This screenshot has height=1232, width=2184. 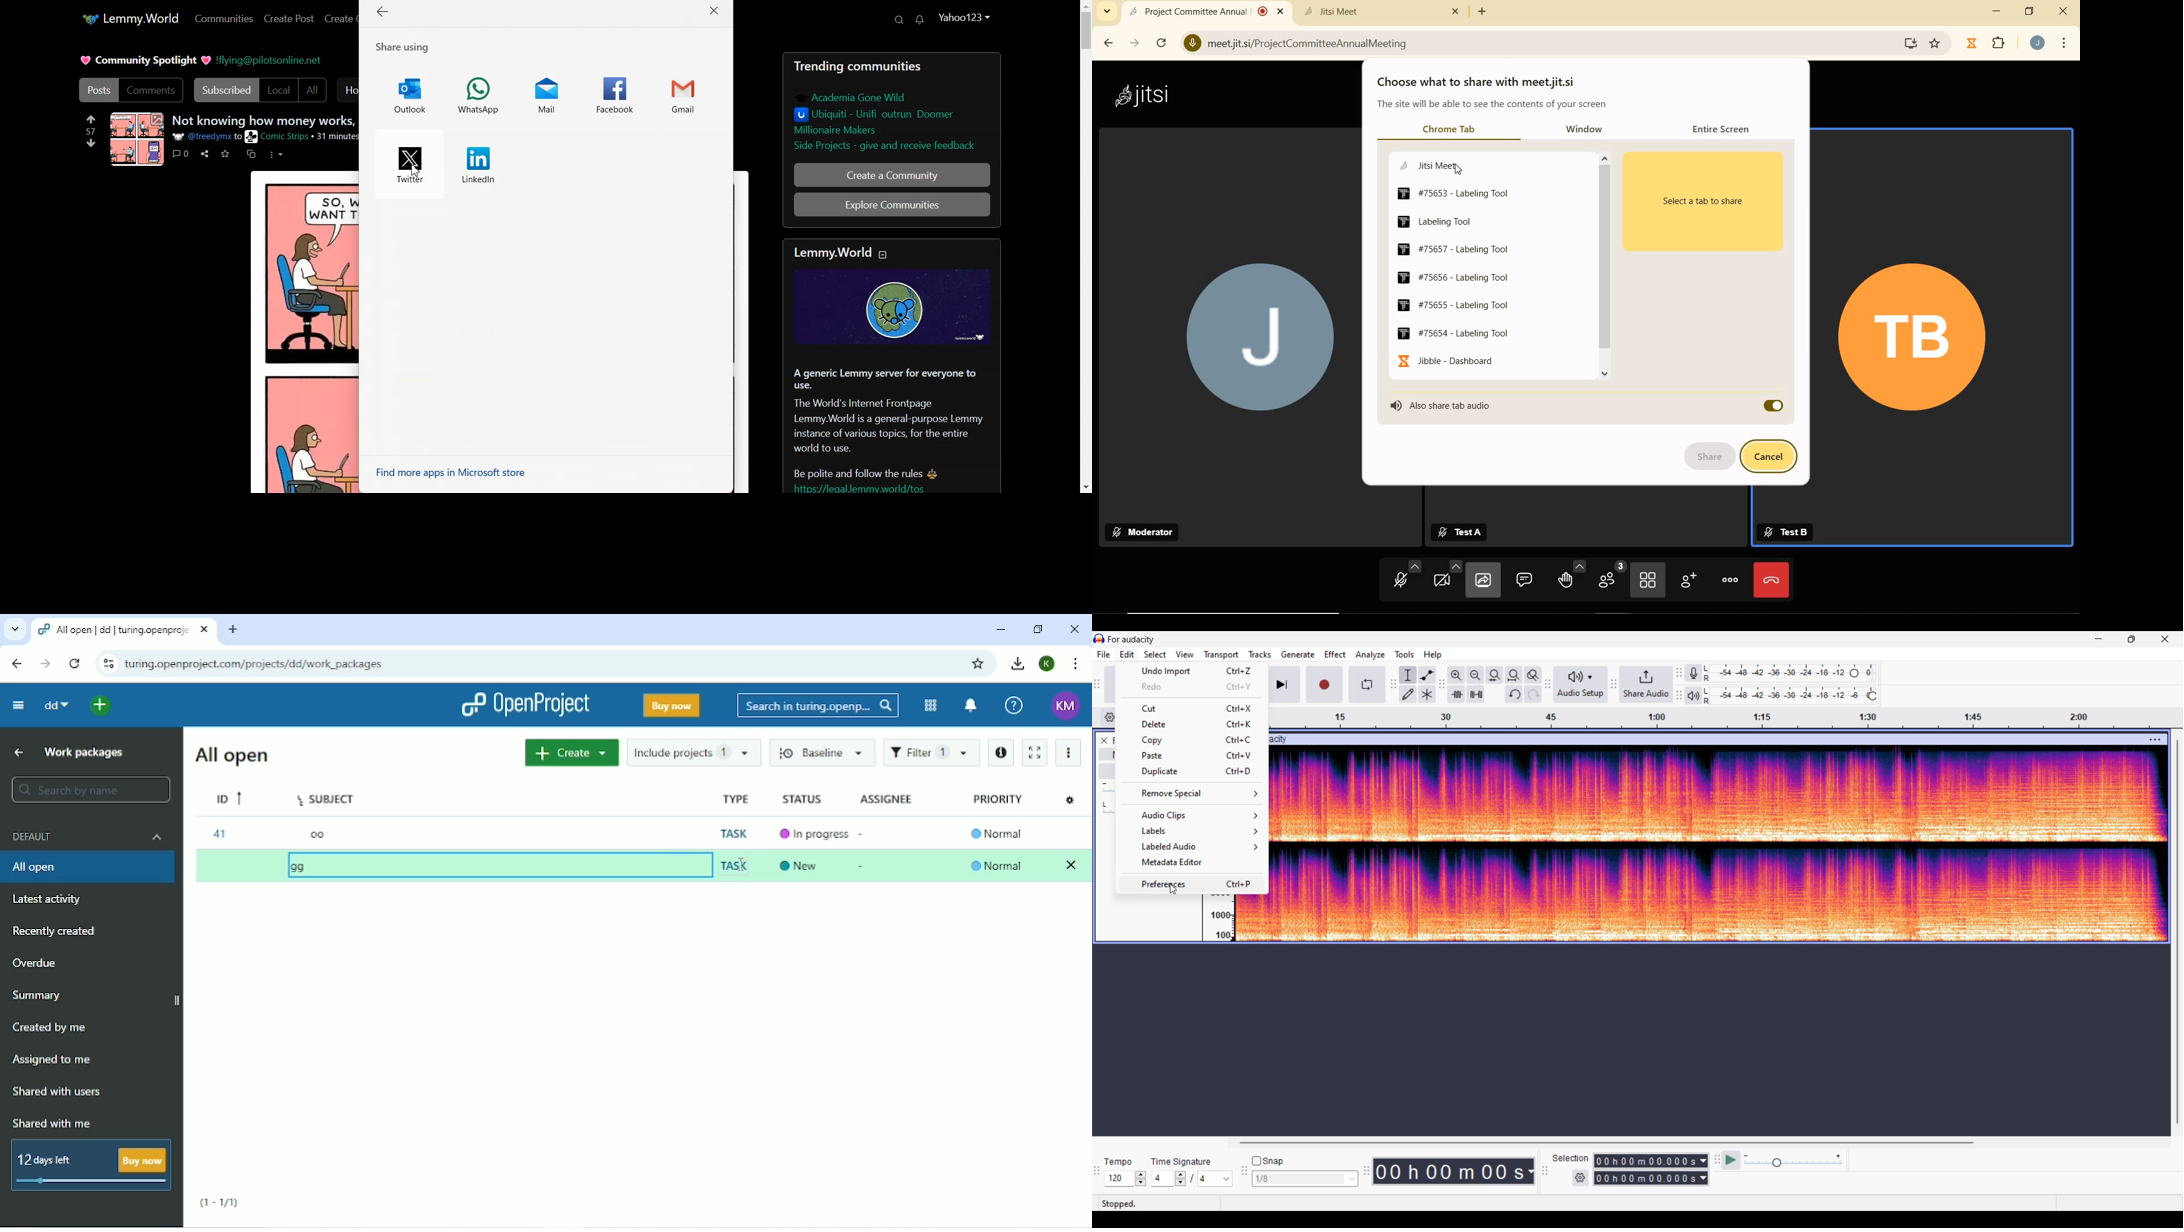 I want to click on OpenProject, so click(x=524, y=706).